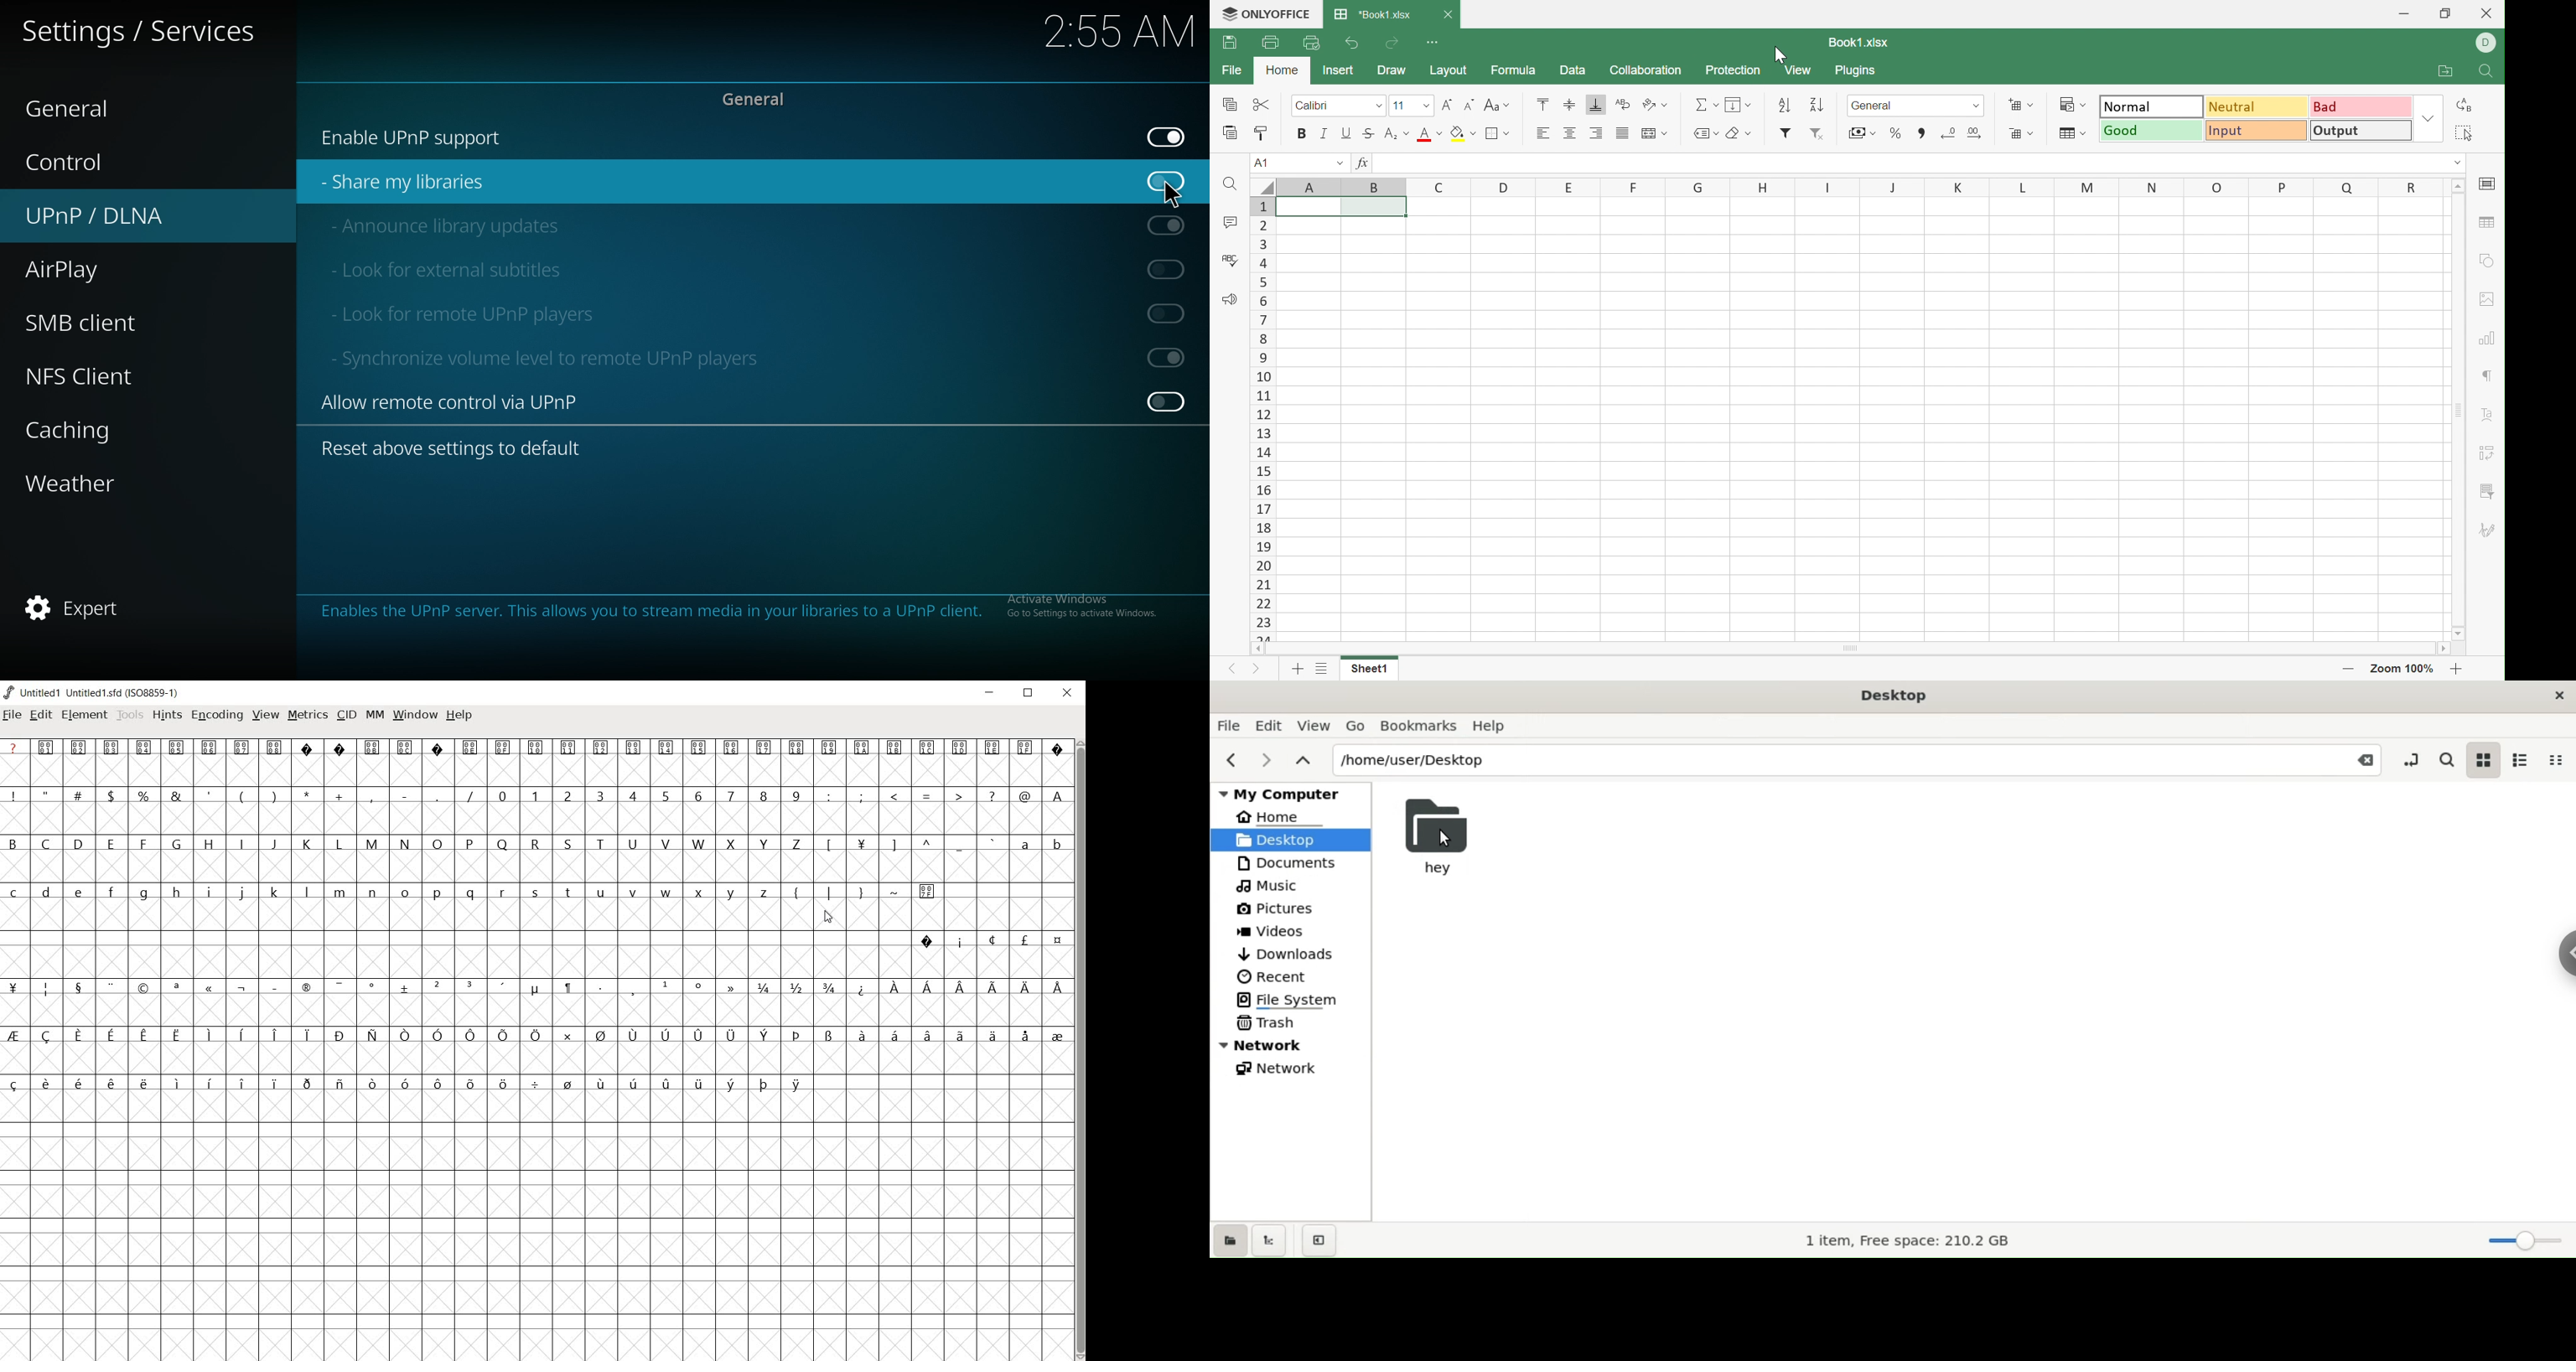 Image resolution: width=2576 pixels, height=1372 pixels. Describe the element at coordinates (1029, 693) in the screenshot. I see `restore down` at that location.